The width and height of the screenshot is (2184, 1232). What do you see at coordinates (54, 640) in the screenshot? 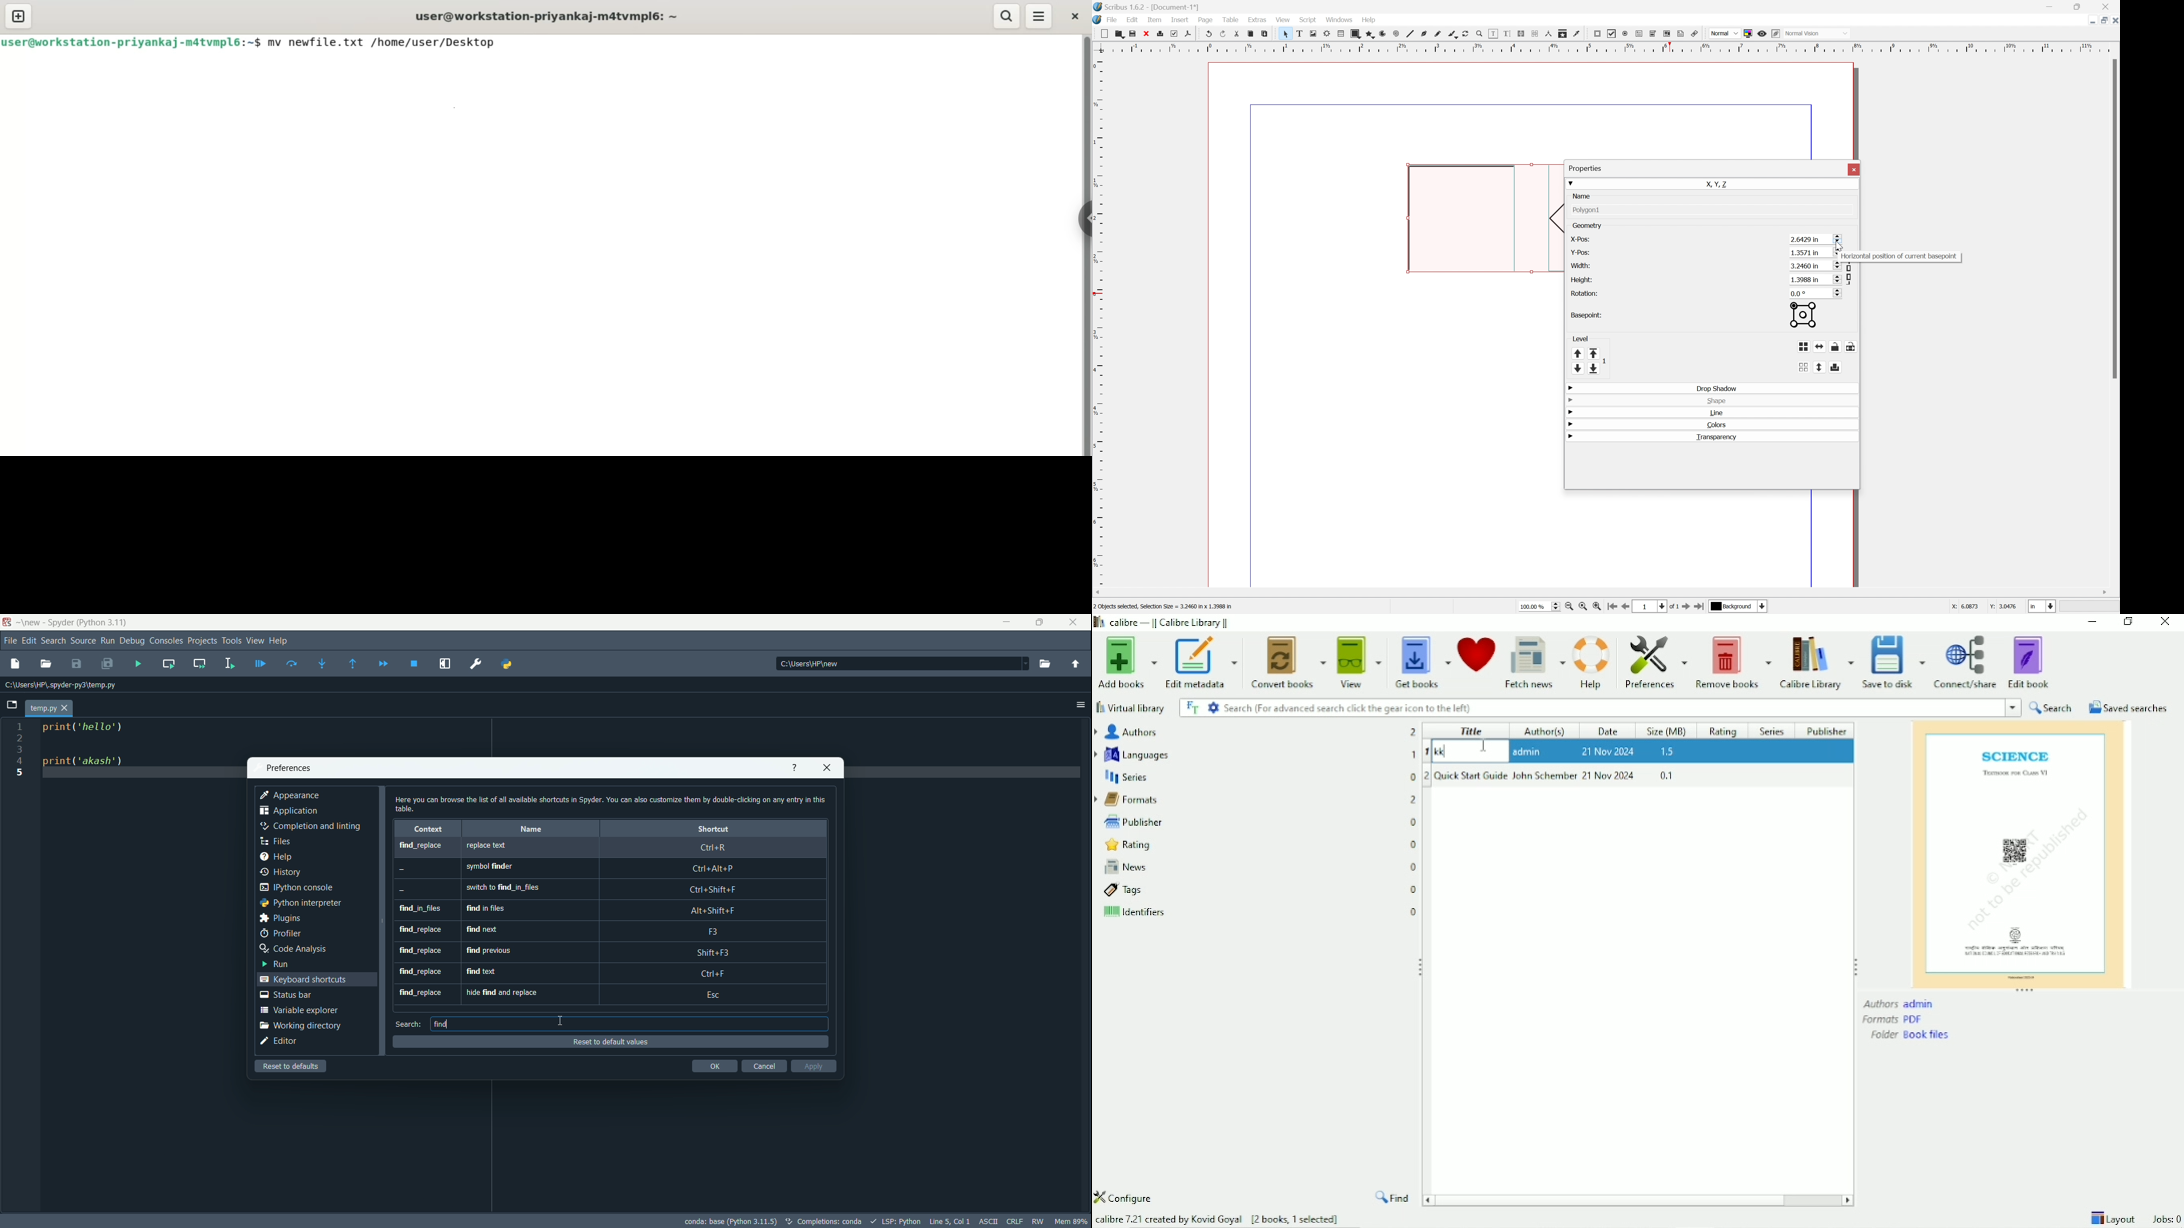
I see `search menu` at bounding box center [54, 640].